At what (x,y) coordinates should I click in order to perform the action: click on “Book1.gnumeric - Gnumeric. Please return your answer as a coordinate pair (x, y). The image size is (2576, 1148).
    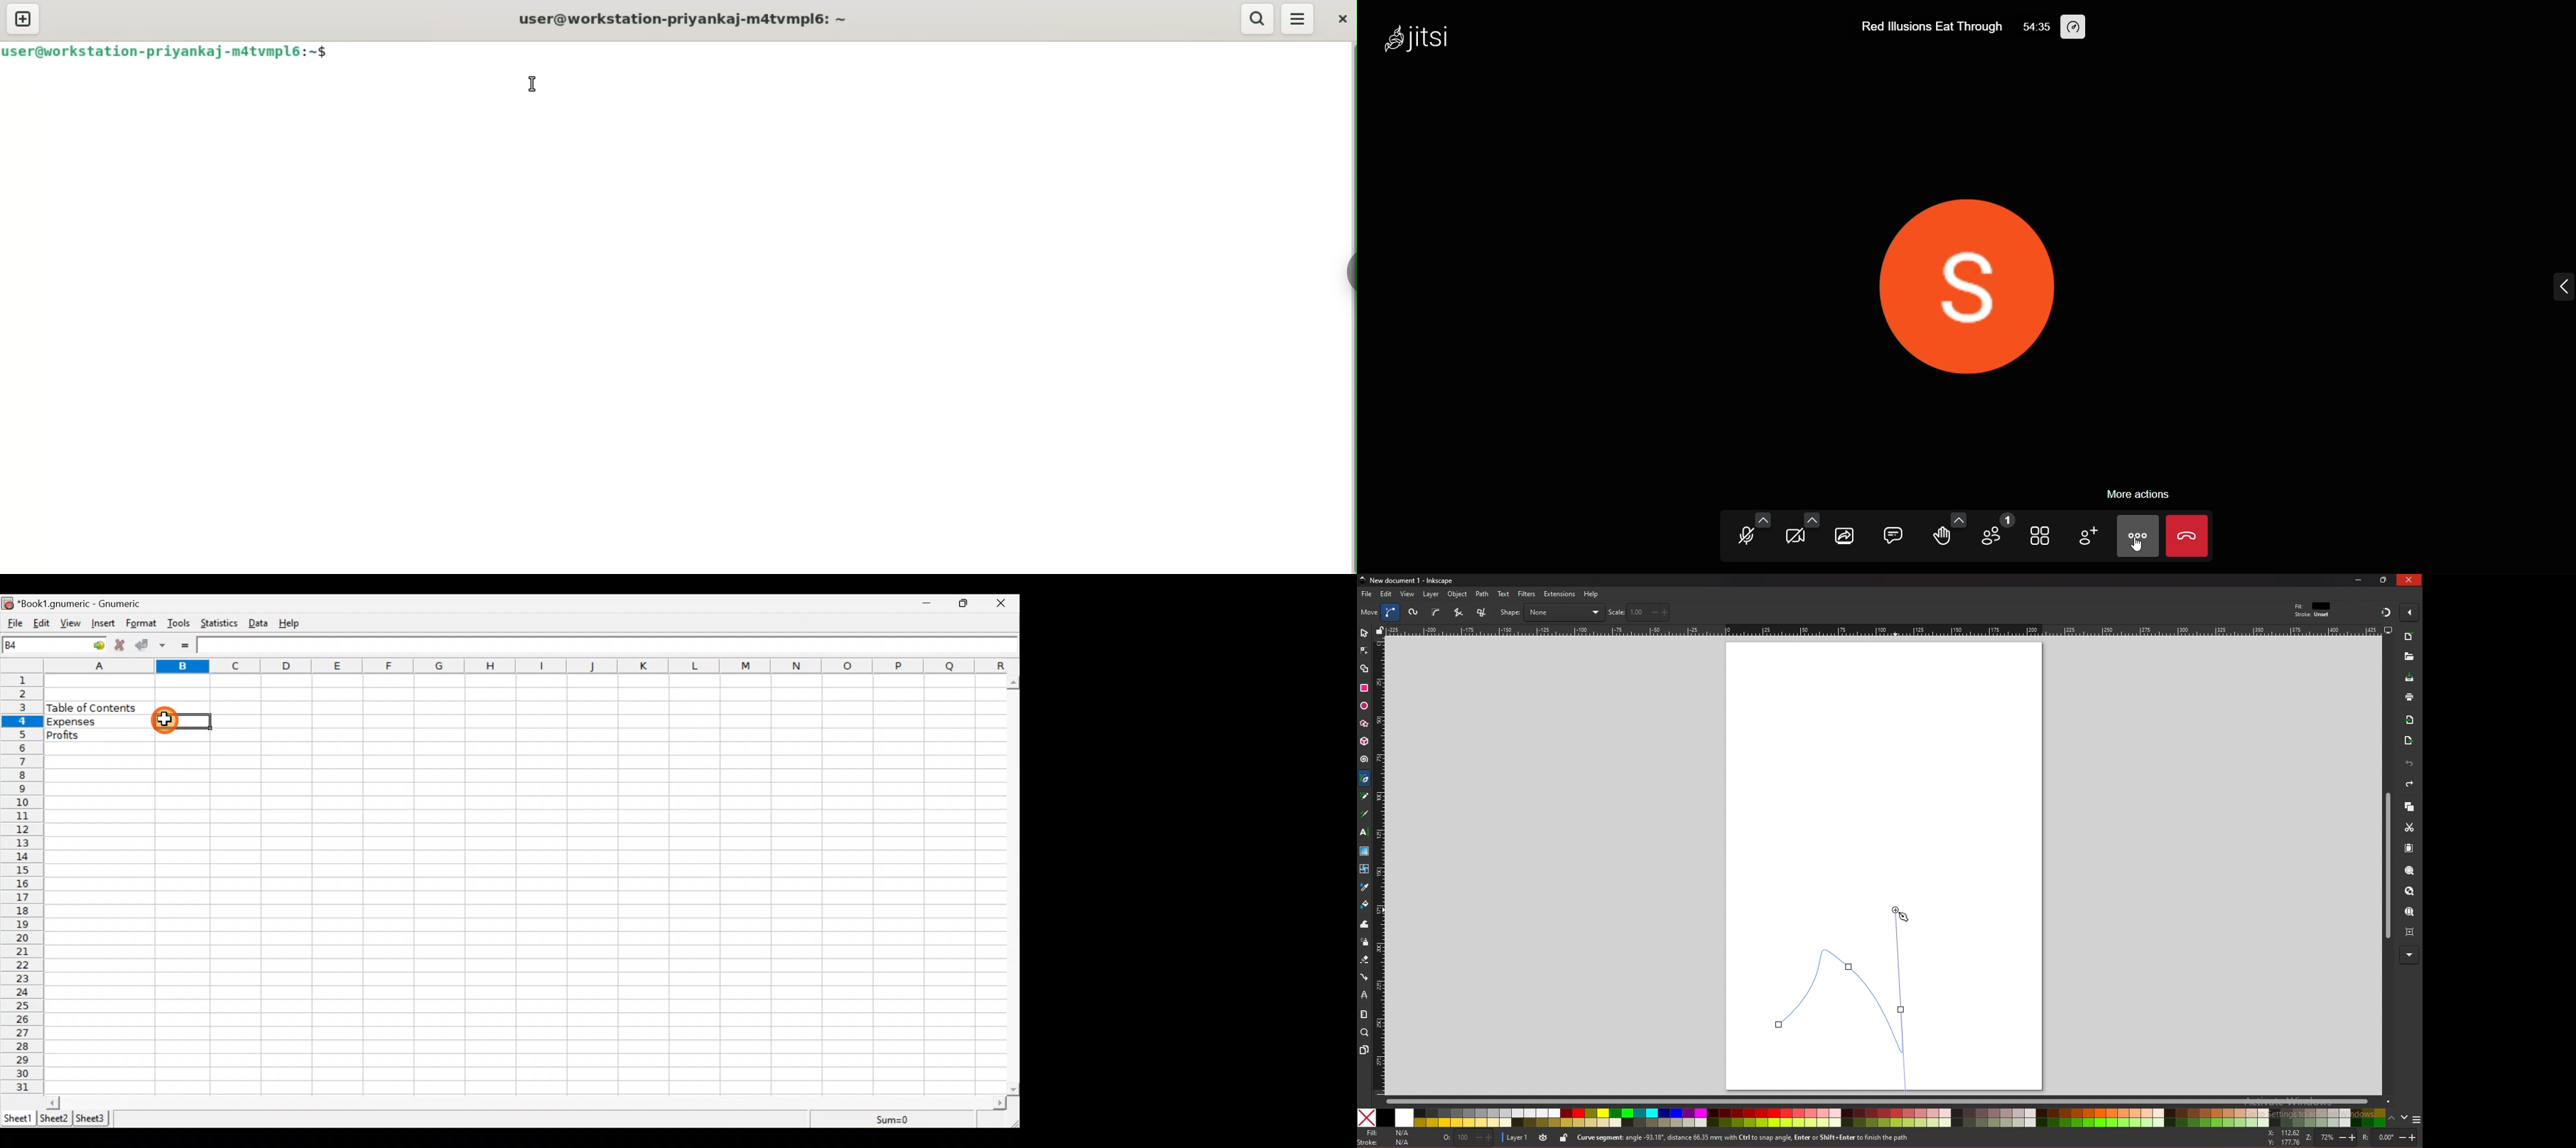
    Looking at the image, I should click on (85, 604).